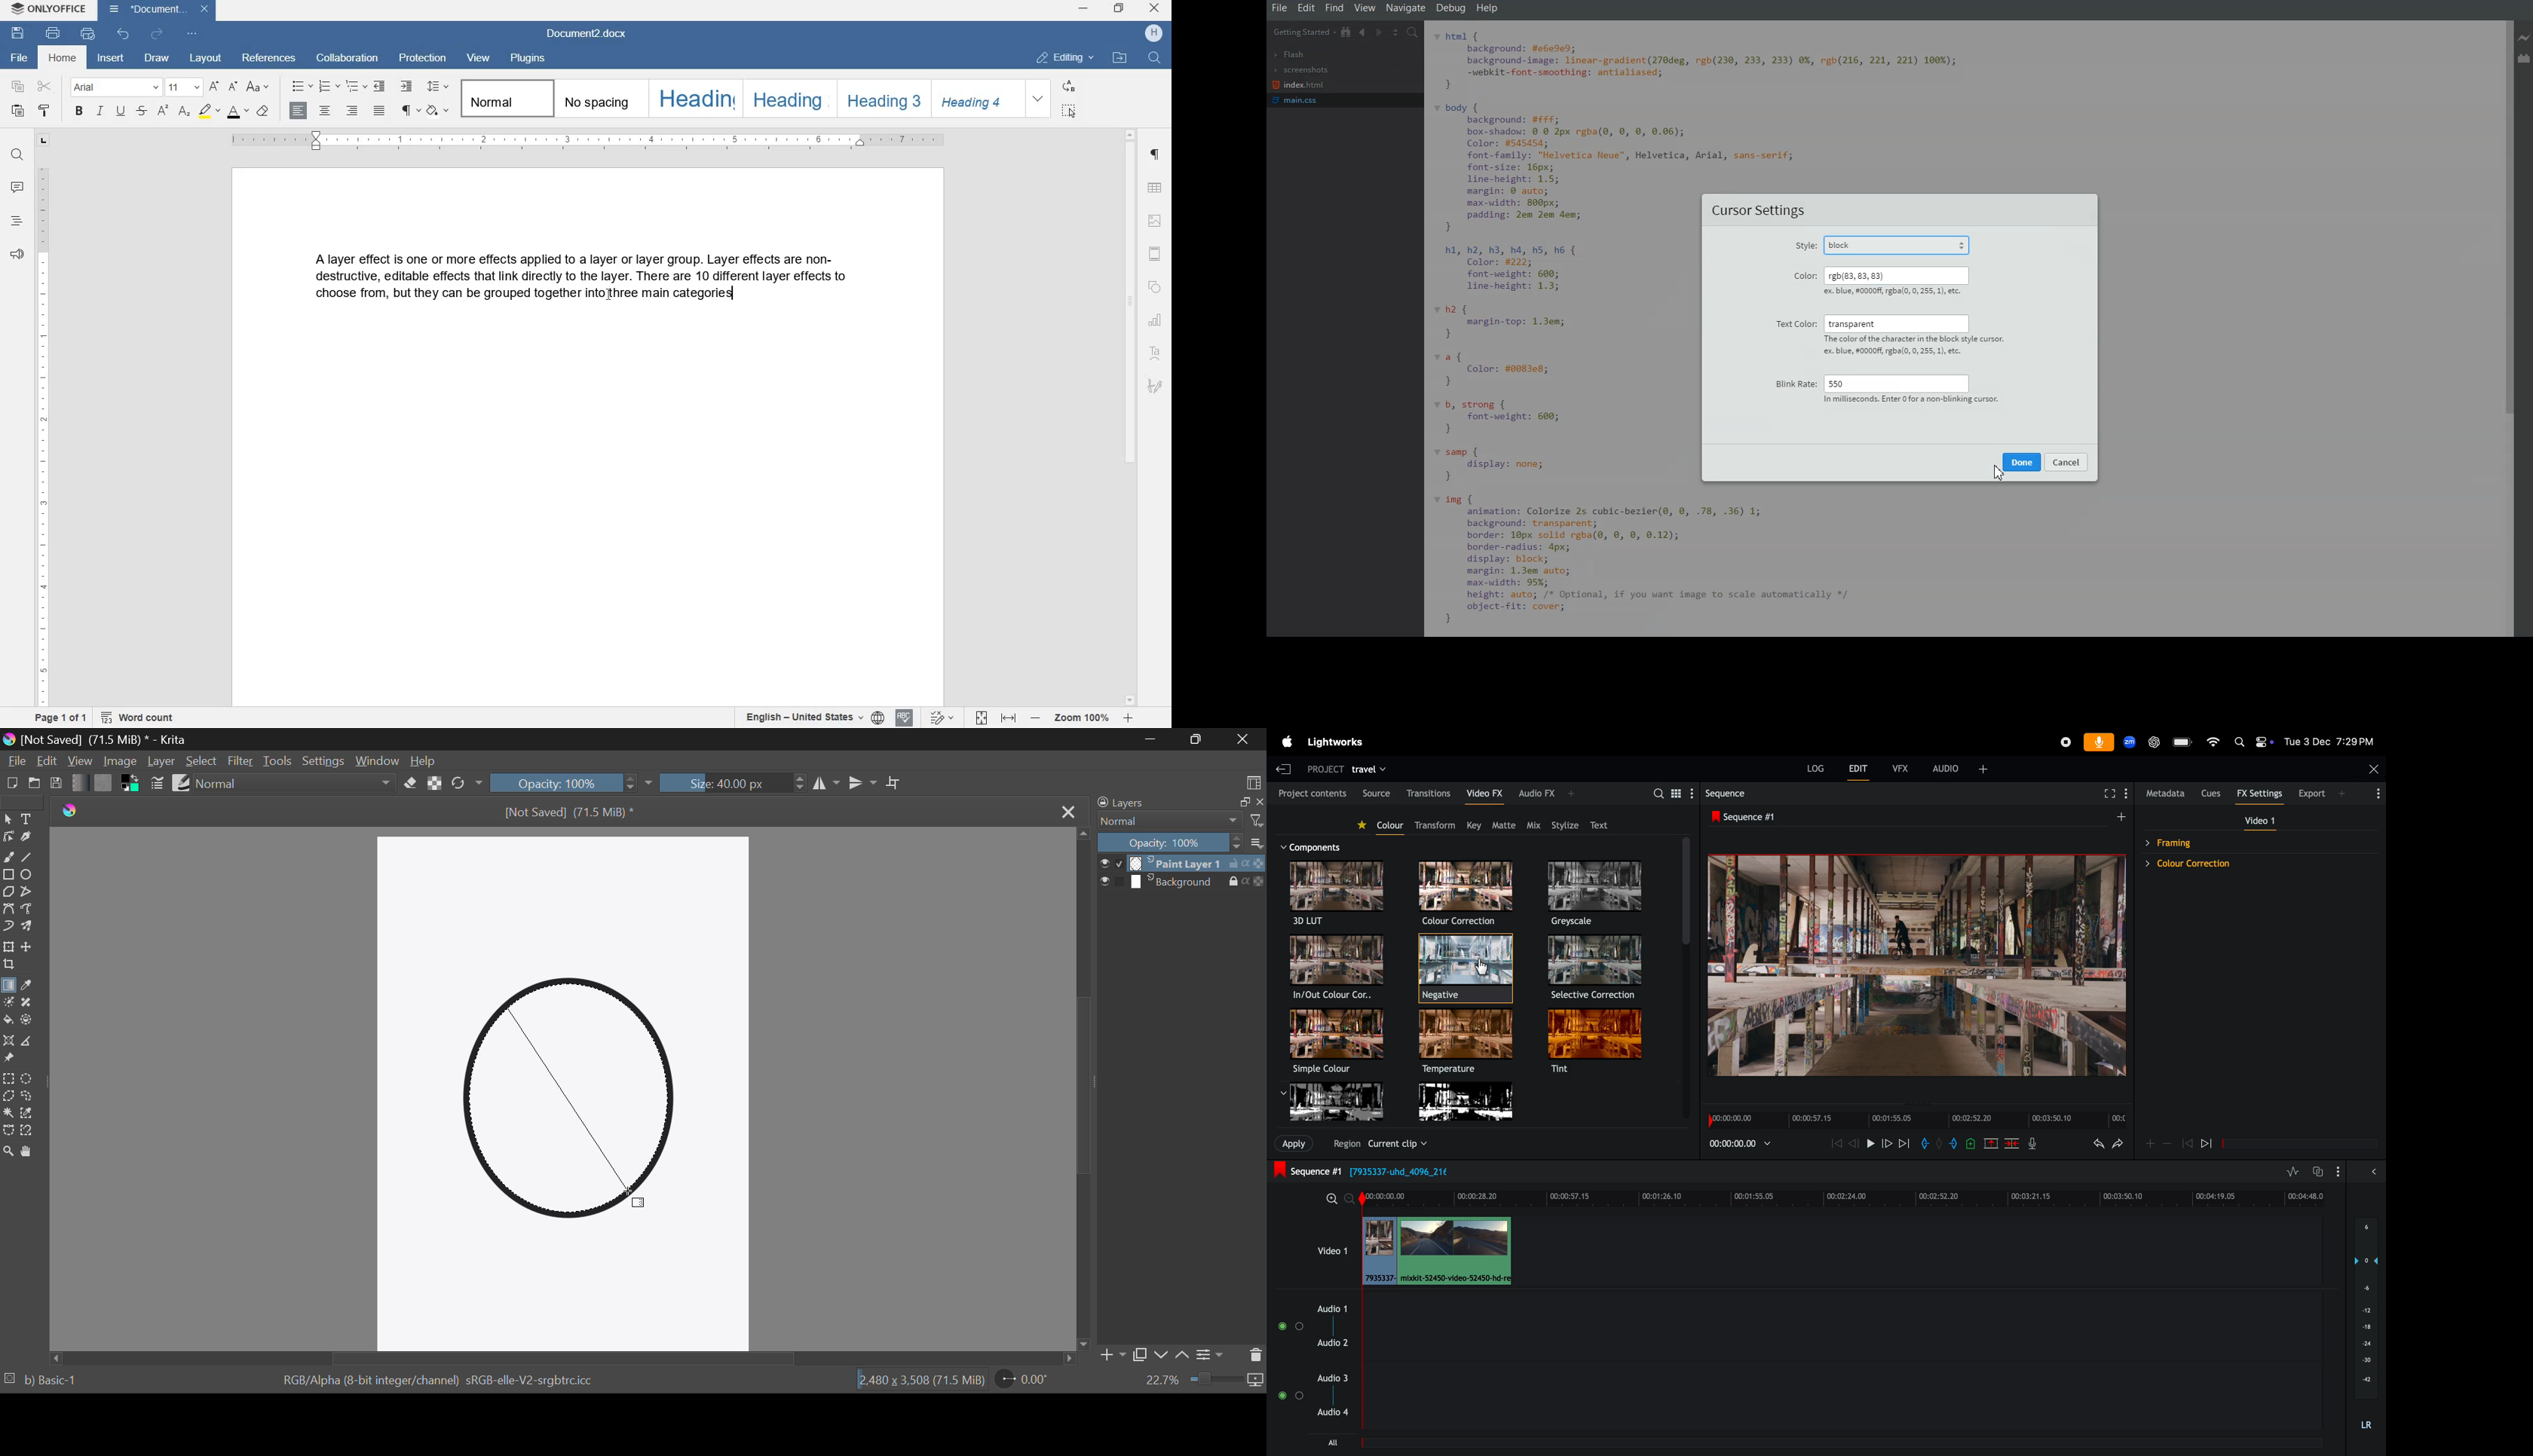 The image size is (2548, 1456). What do you see at coordinates (1158, 321) in the screenshot?
I see `chart ` at bounding box center [1158, 321].